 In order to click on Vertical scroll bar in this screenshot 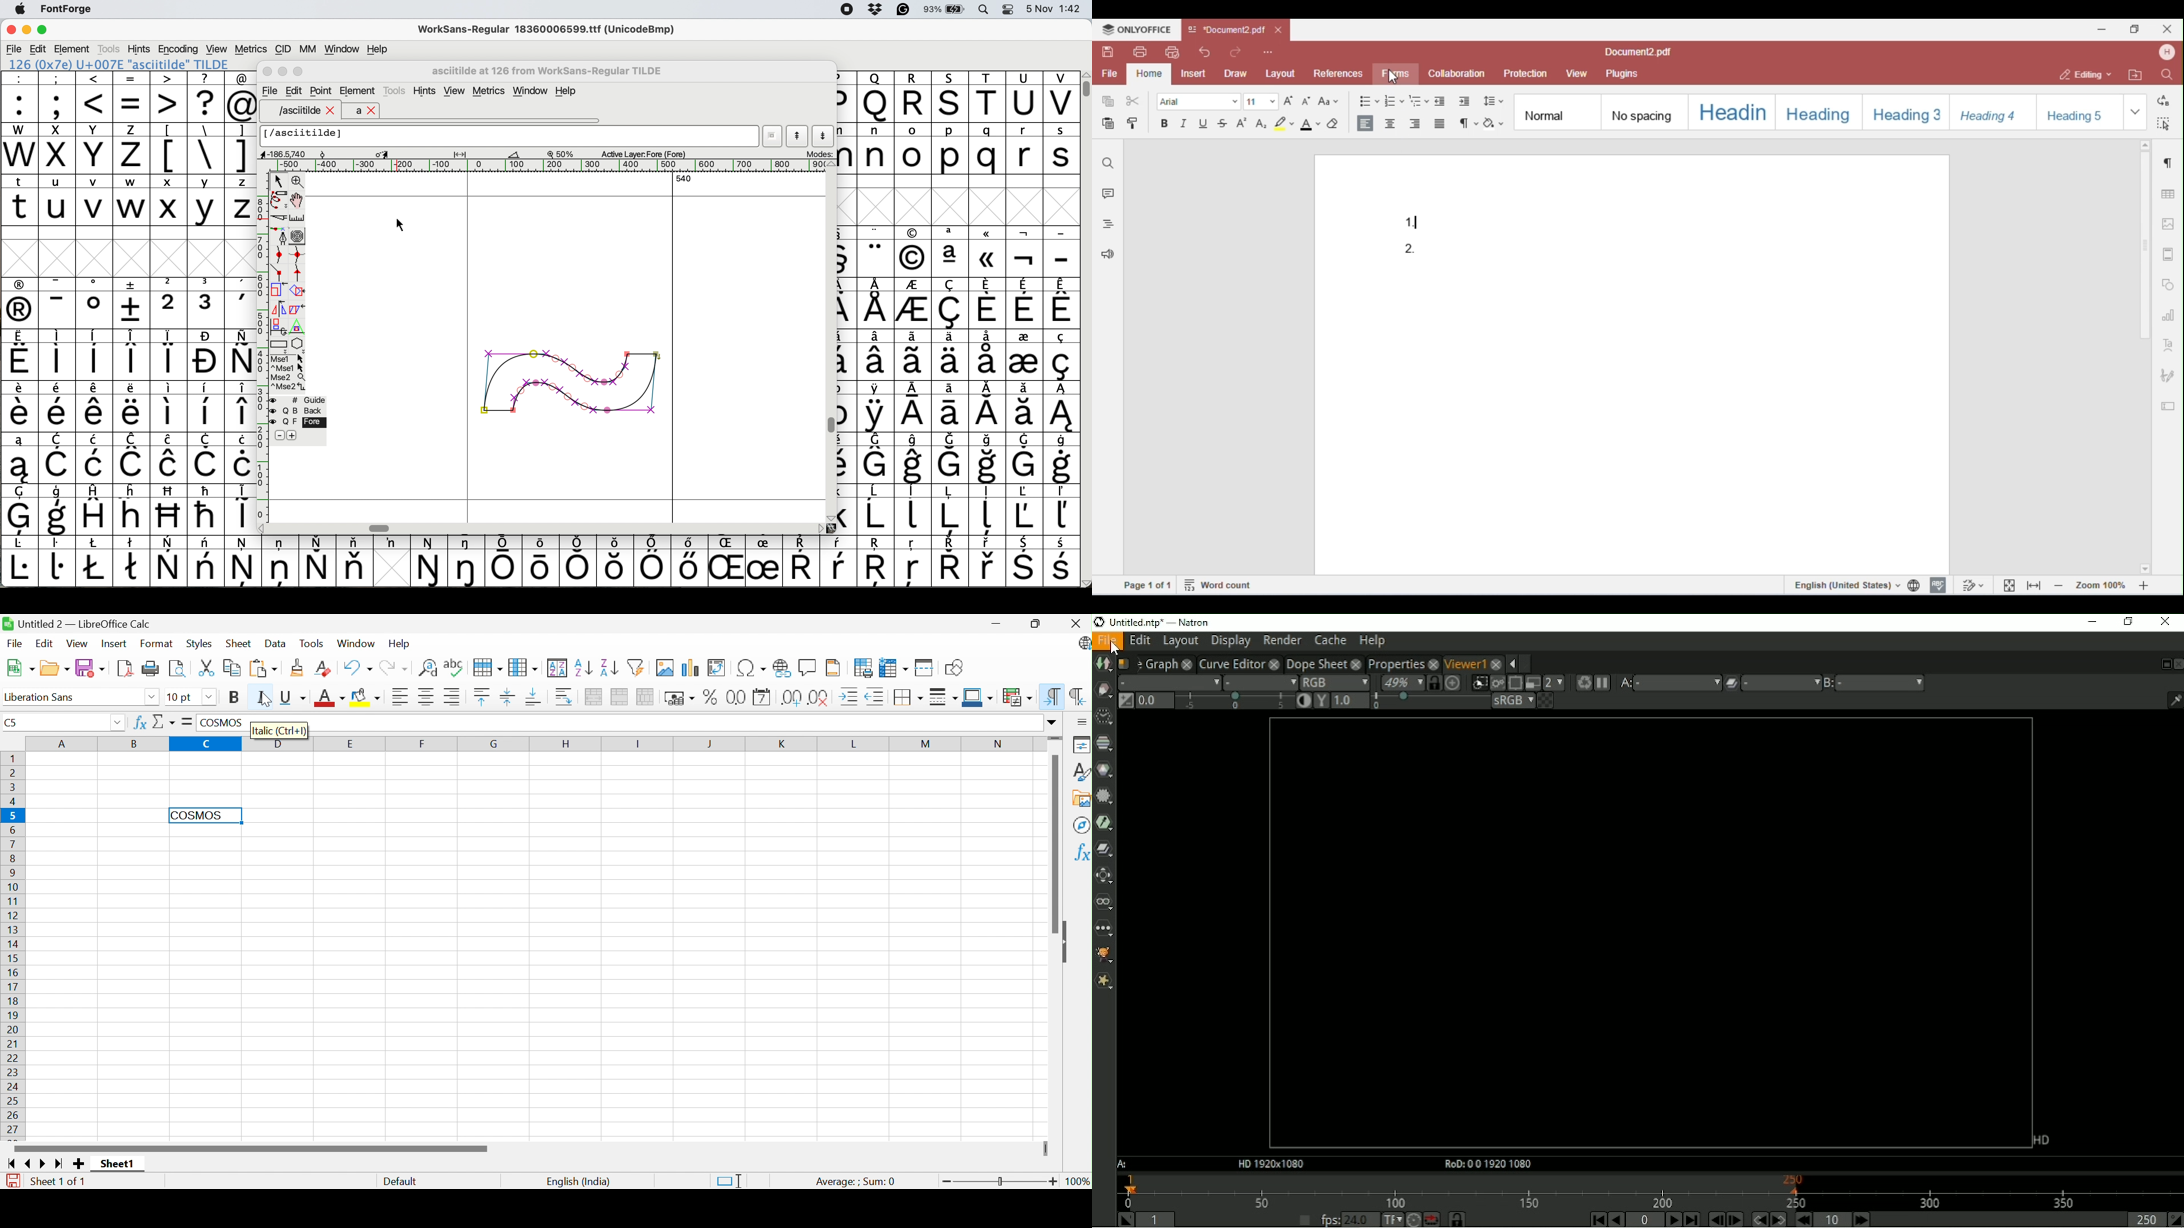, I will do `click(831, 425)`.